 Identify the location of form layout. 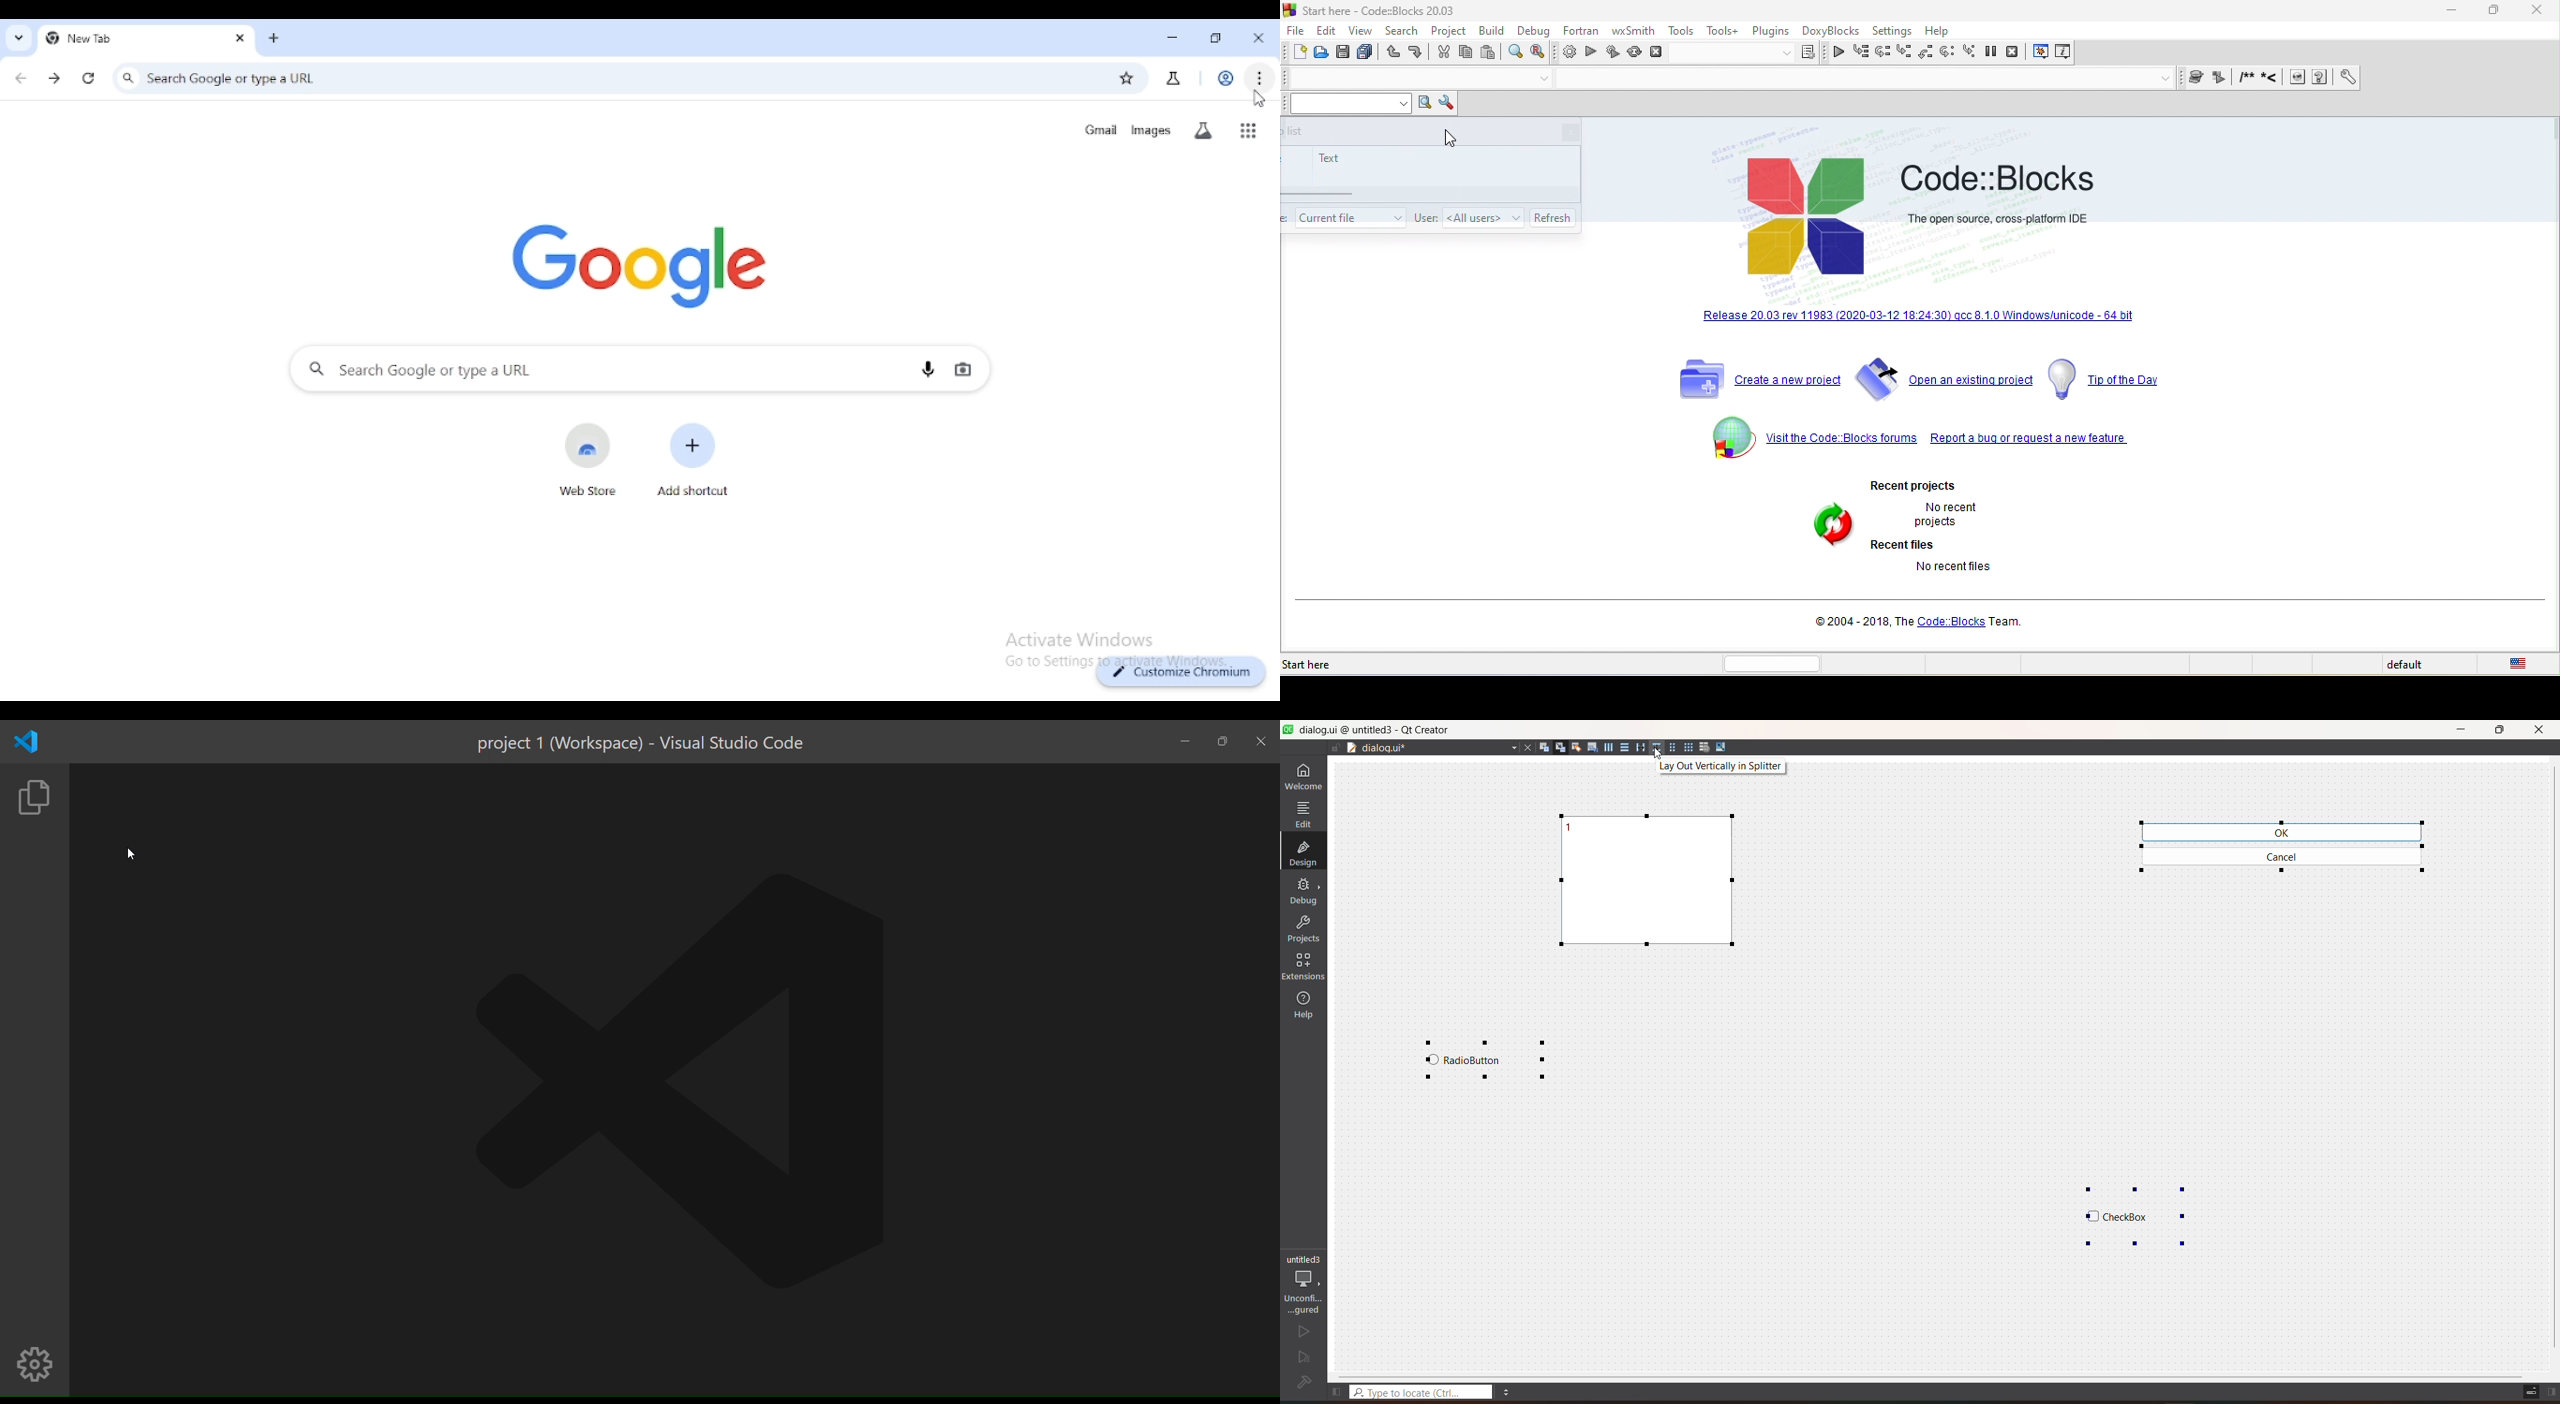
(1671, 748).